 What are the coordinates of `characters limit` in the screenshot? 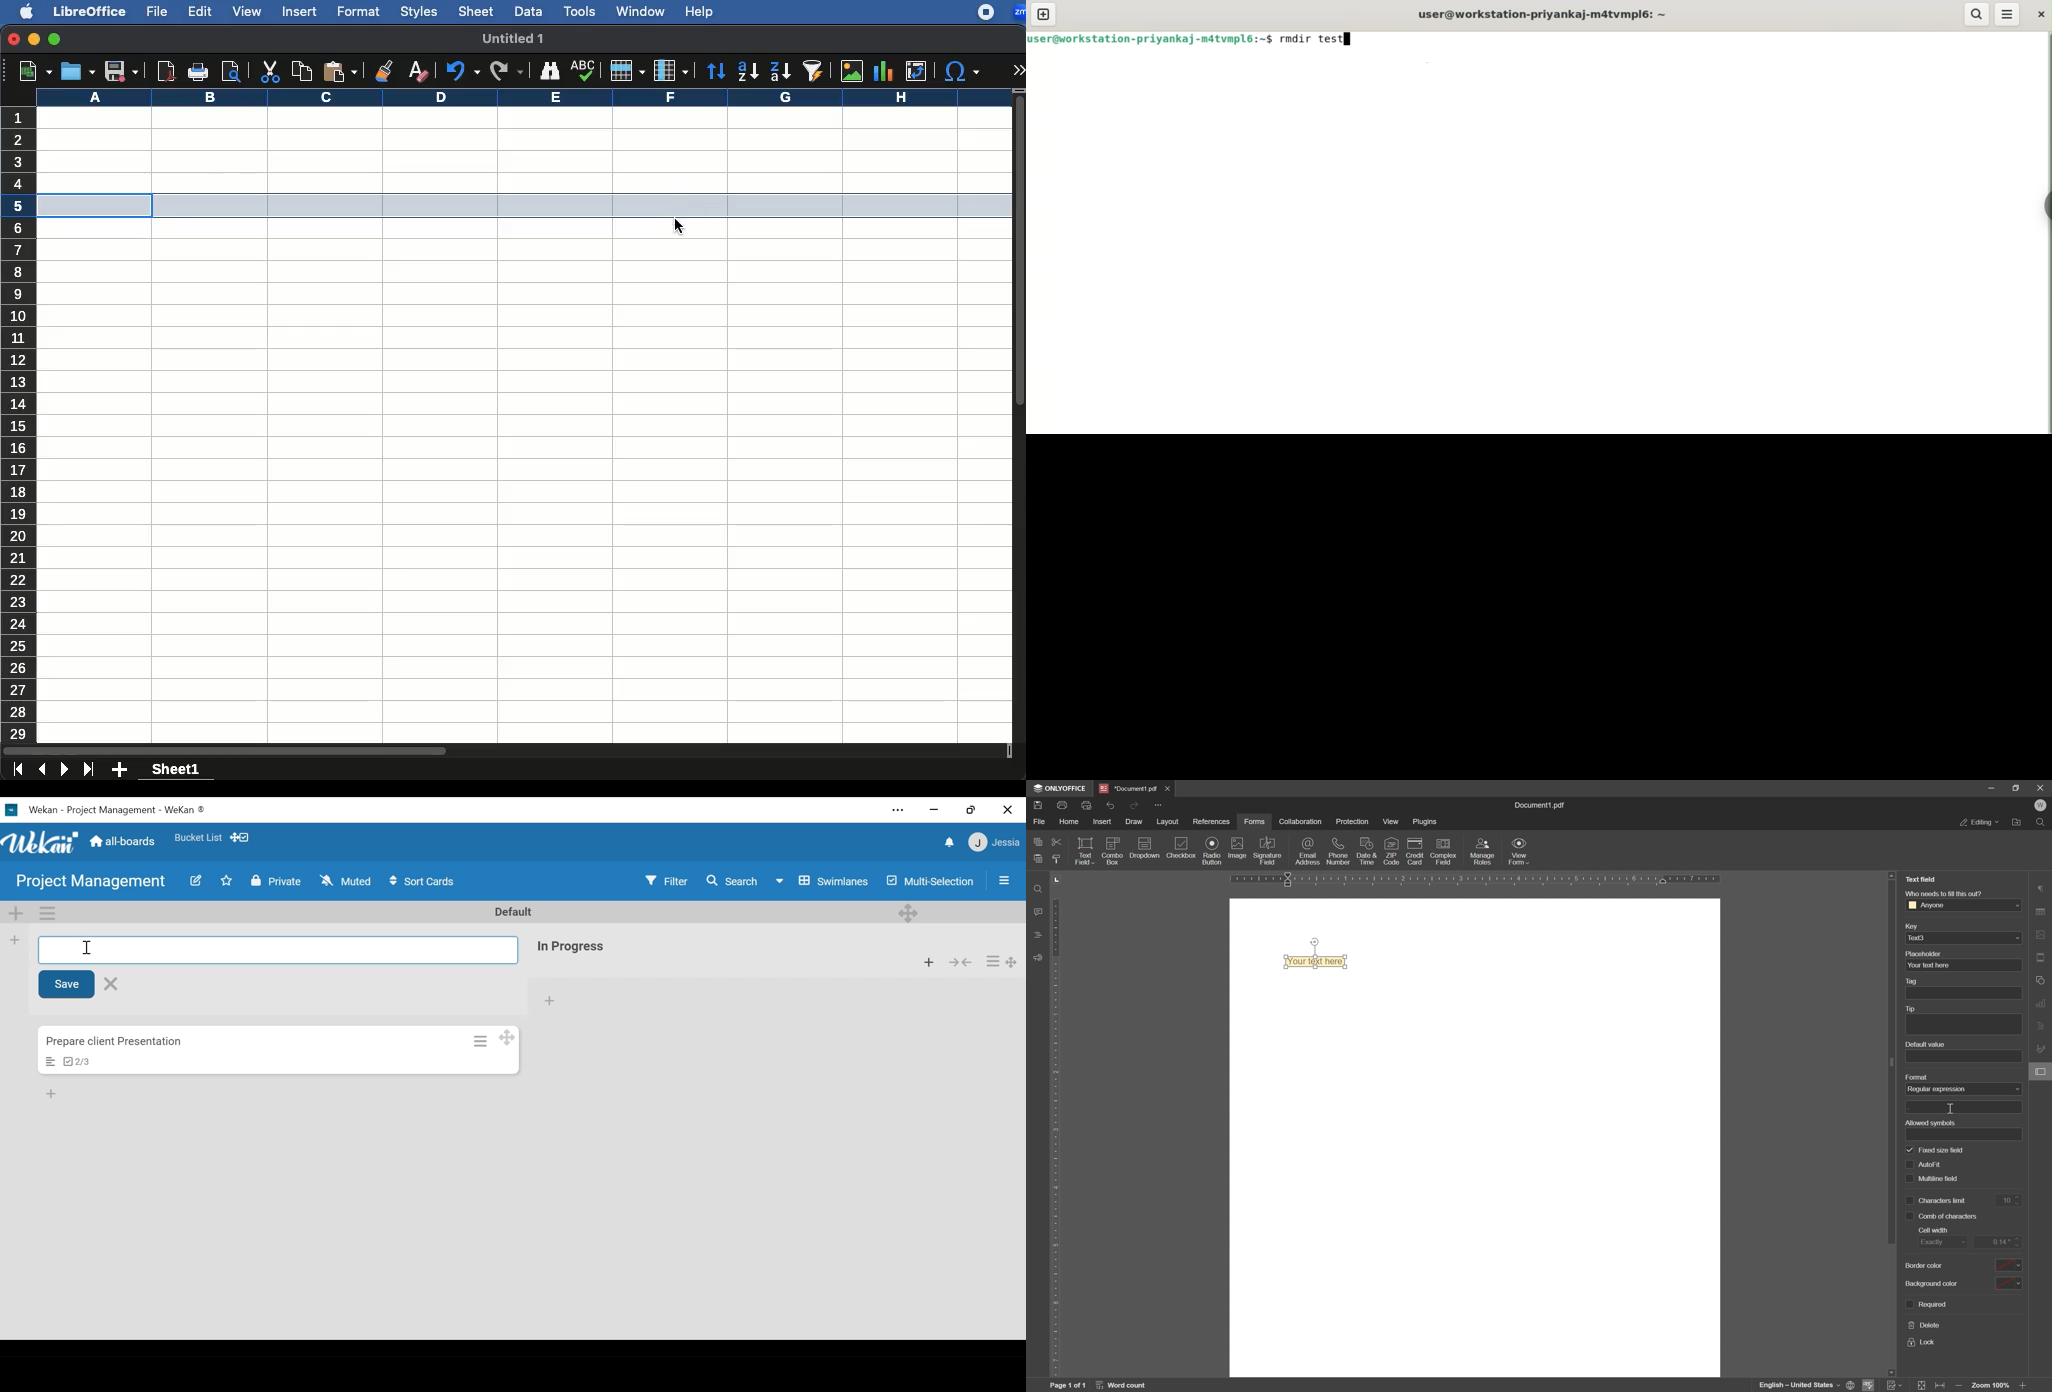 It's located at (1945, 1178).